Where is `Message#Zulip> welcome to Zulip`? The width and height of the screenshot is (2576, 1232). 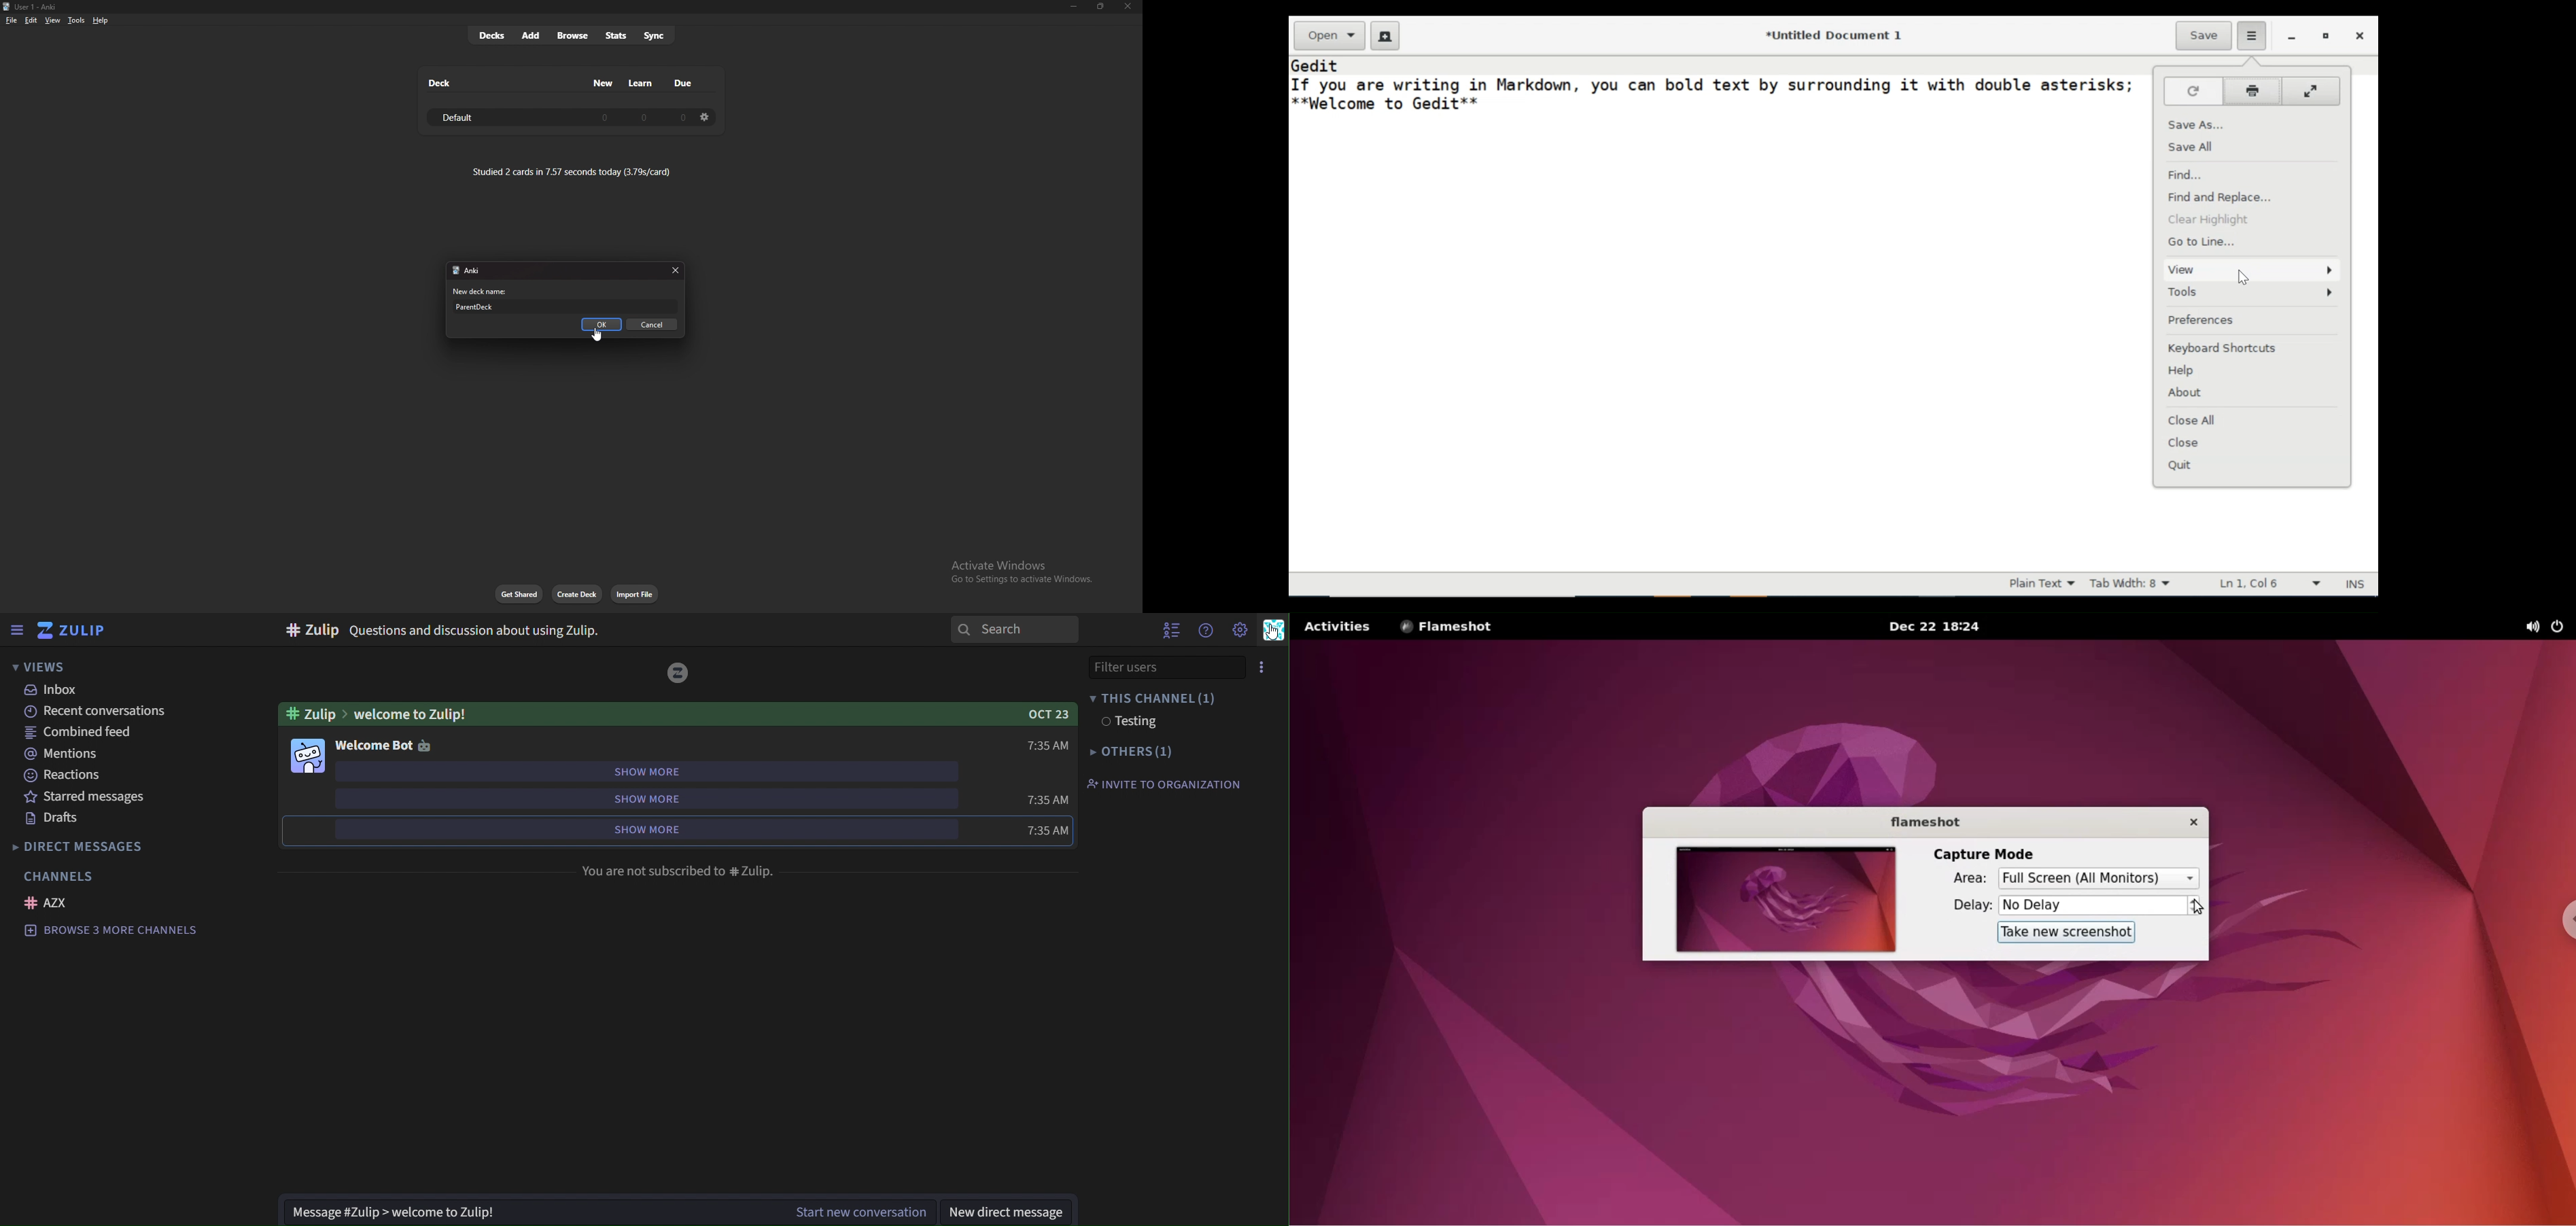
Message#Zulip> welcome to Zulip is located at coordinates (402, 1211).